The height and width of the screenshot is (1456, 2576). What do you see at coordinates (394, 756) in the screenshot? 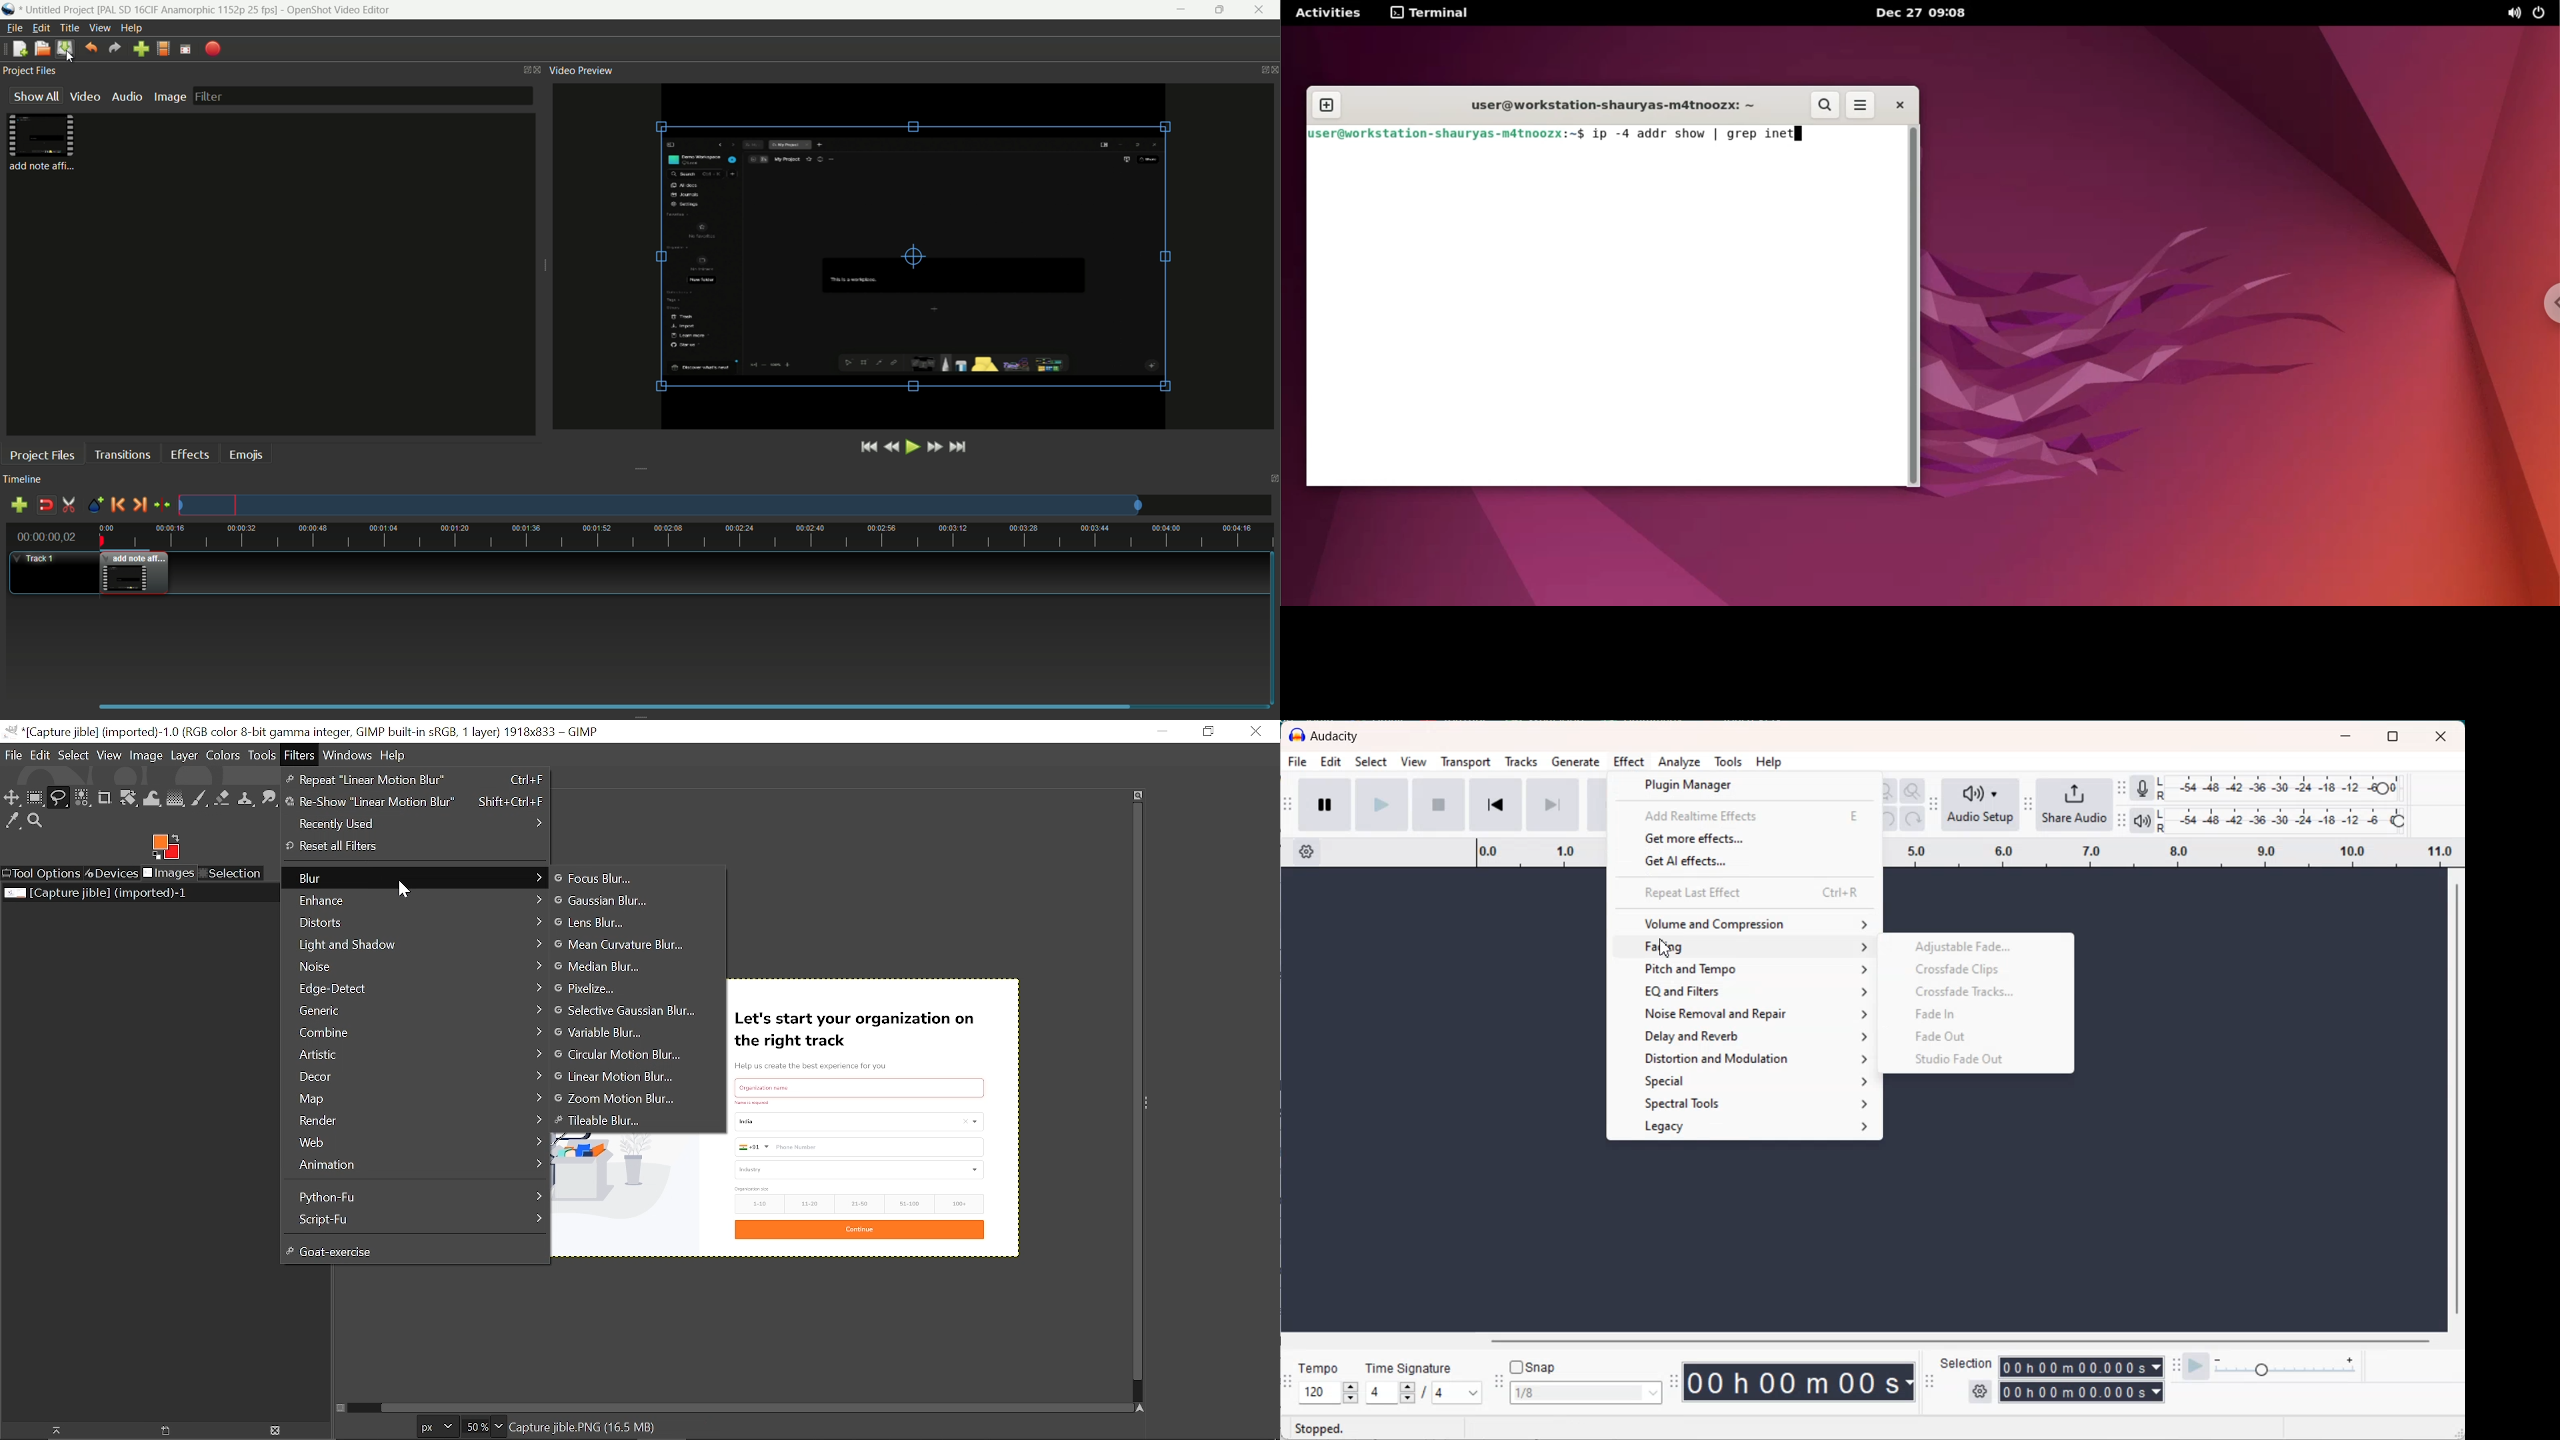
I see `Help` at bounding box center [394, 756].